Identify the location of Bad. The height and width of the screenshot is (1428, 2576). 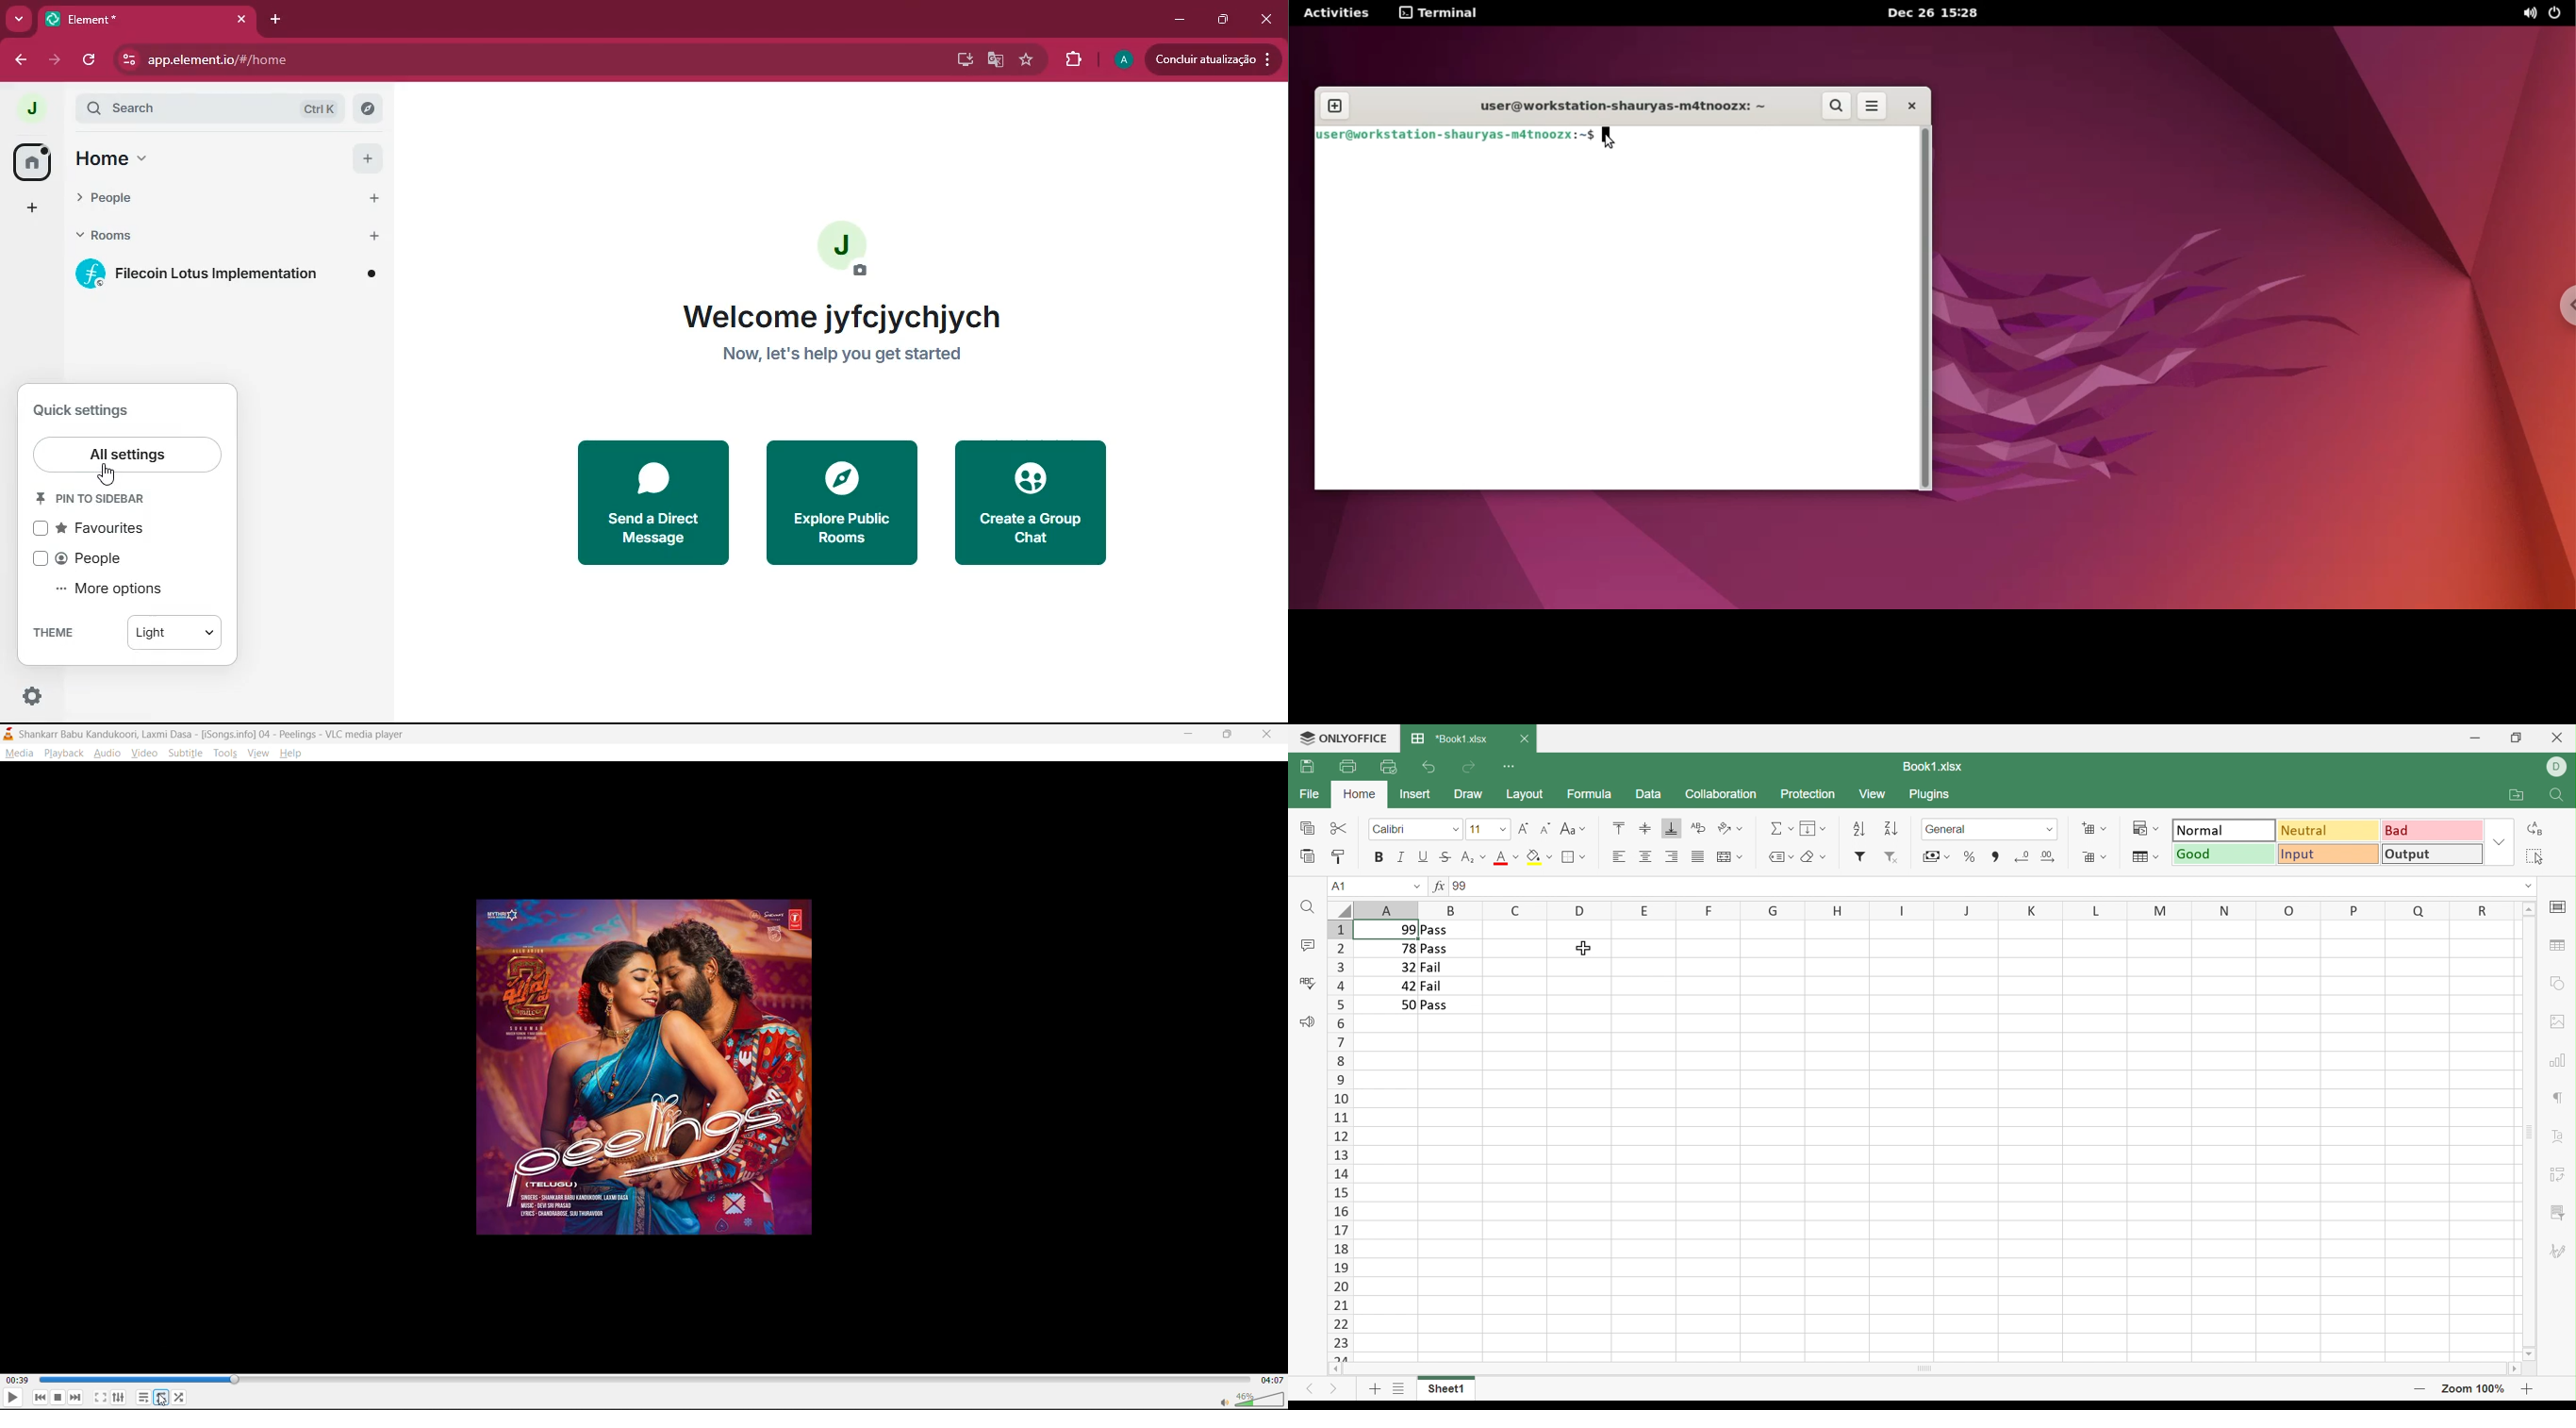
(2434, 829).